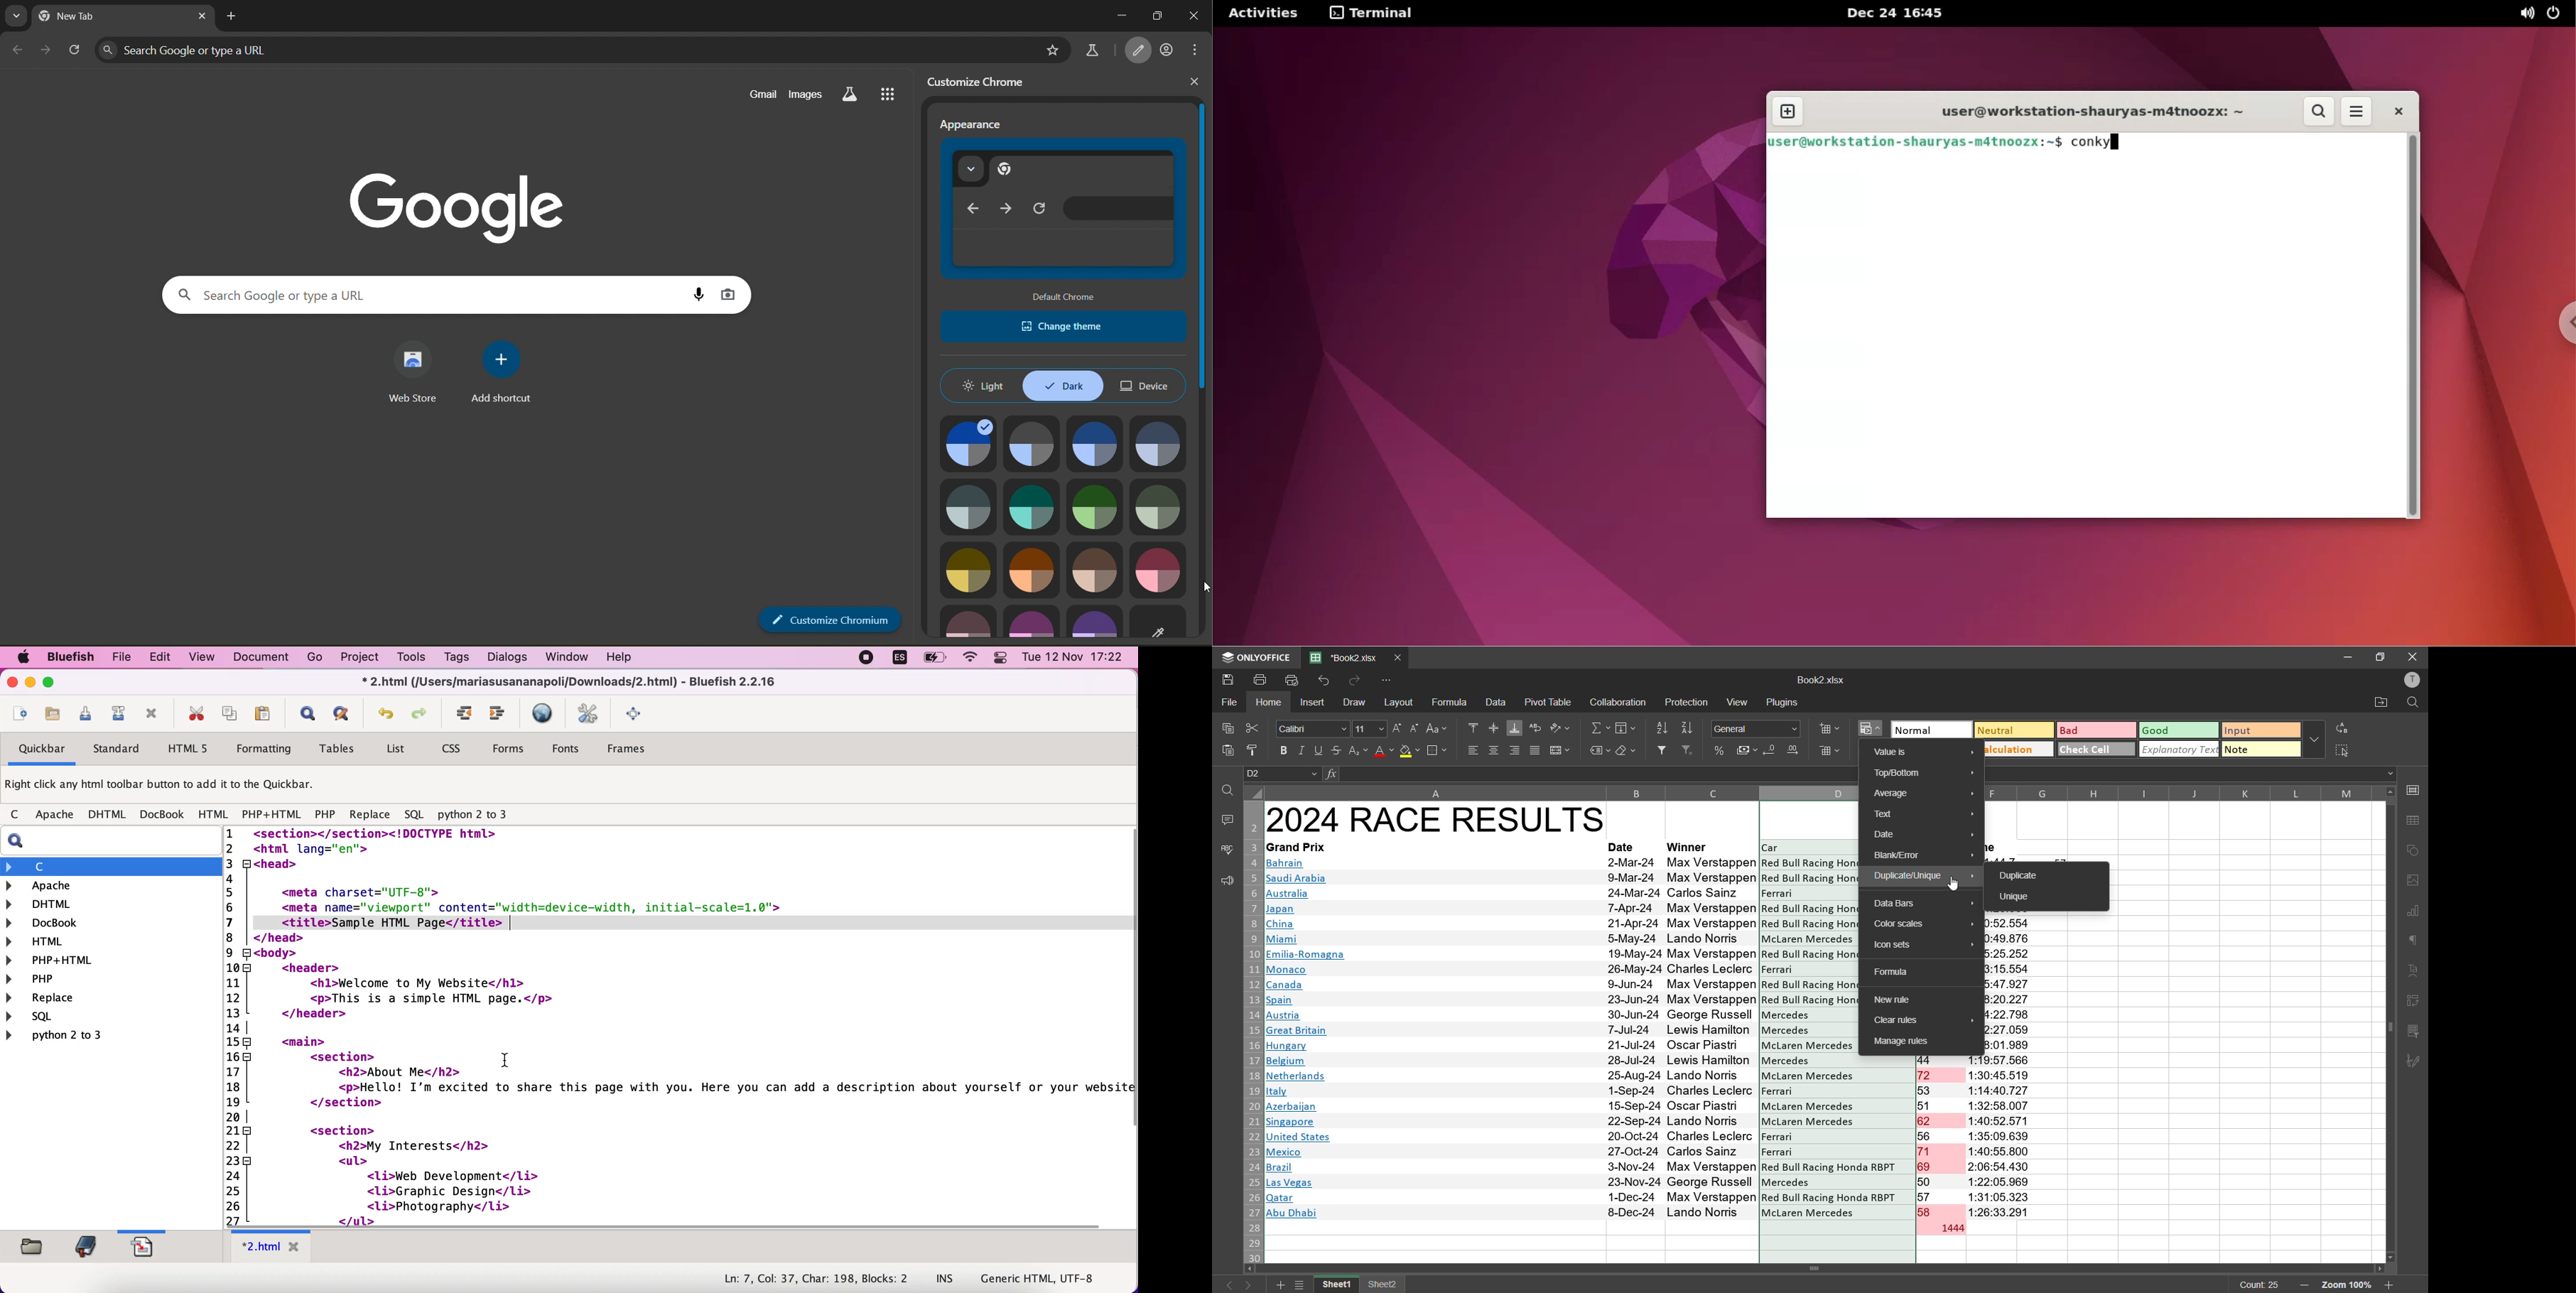 This screenshot has width=2576, height=1316. I want to click on remove cells, so click(1831, 753).